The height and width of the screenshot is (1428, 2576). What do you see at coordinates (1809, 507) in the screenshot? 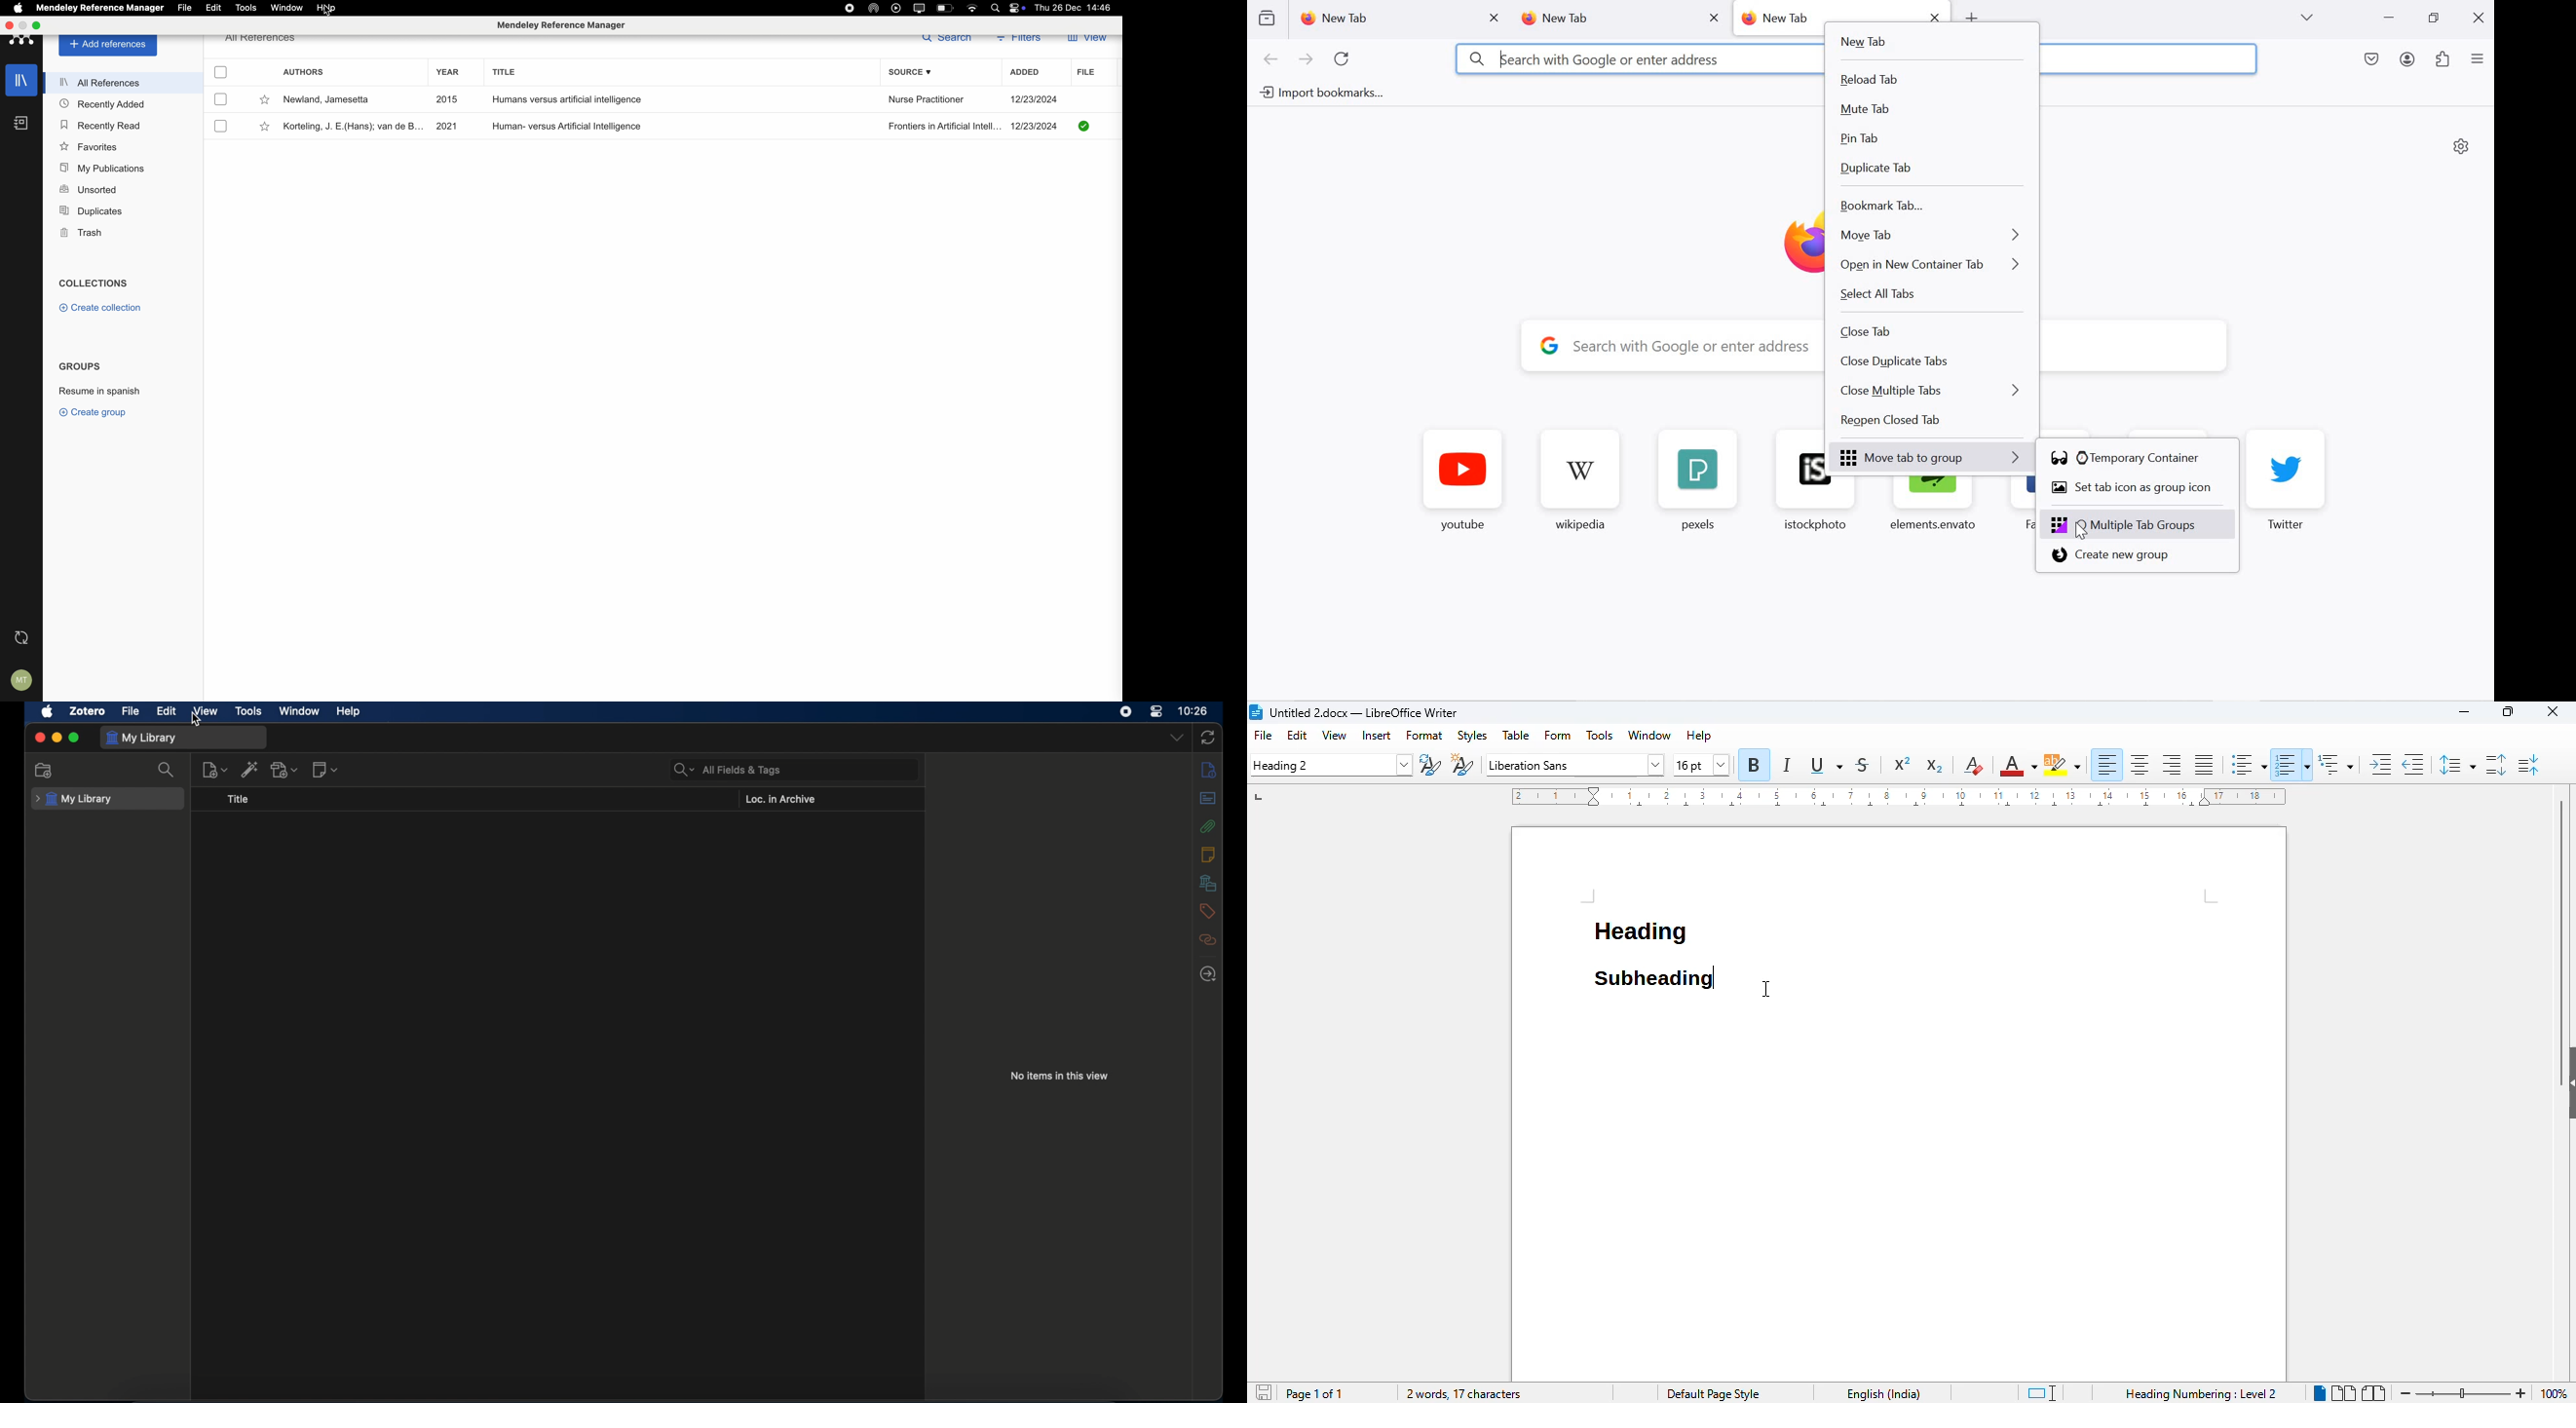
I see `istockphoto favorite` at bounding box center [1809, 507].